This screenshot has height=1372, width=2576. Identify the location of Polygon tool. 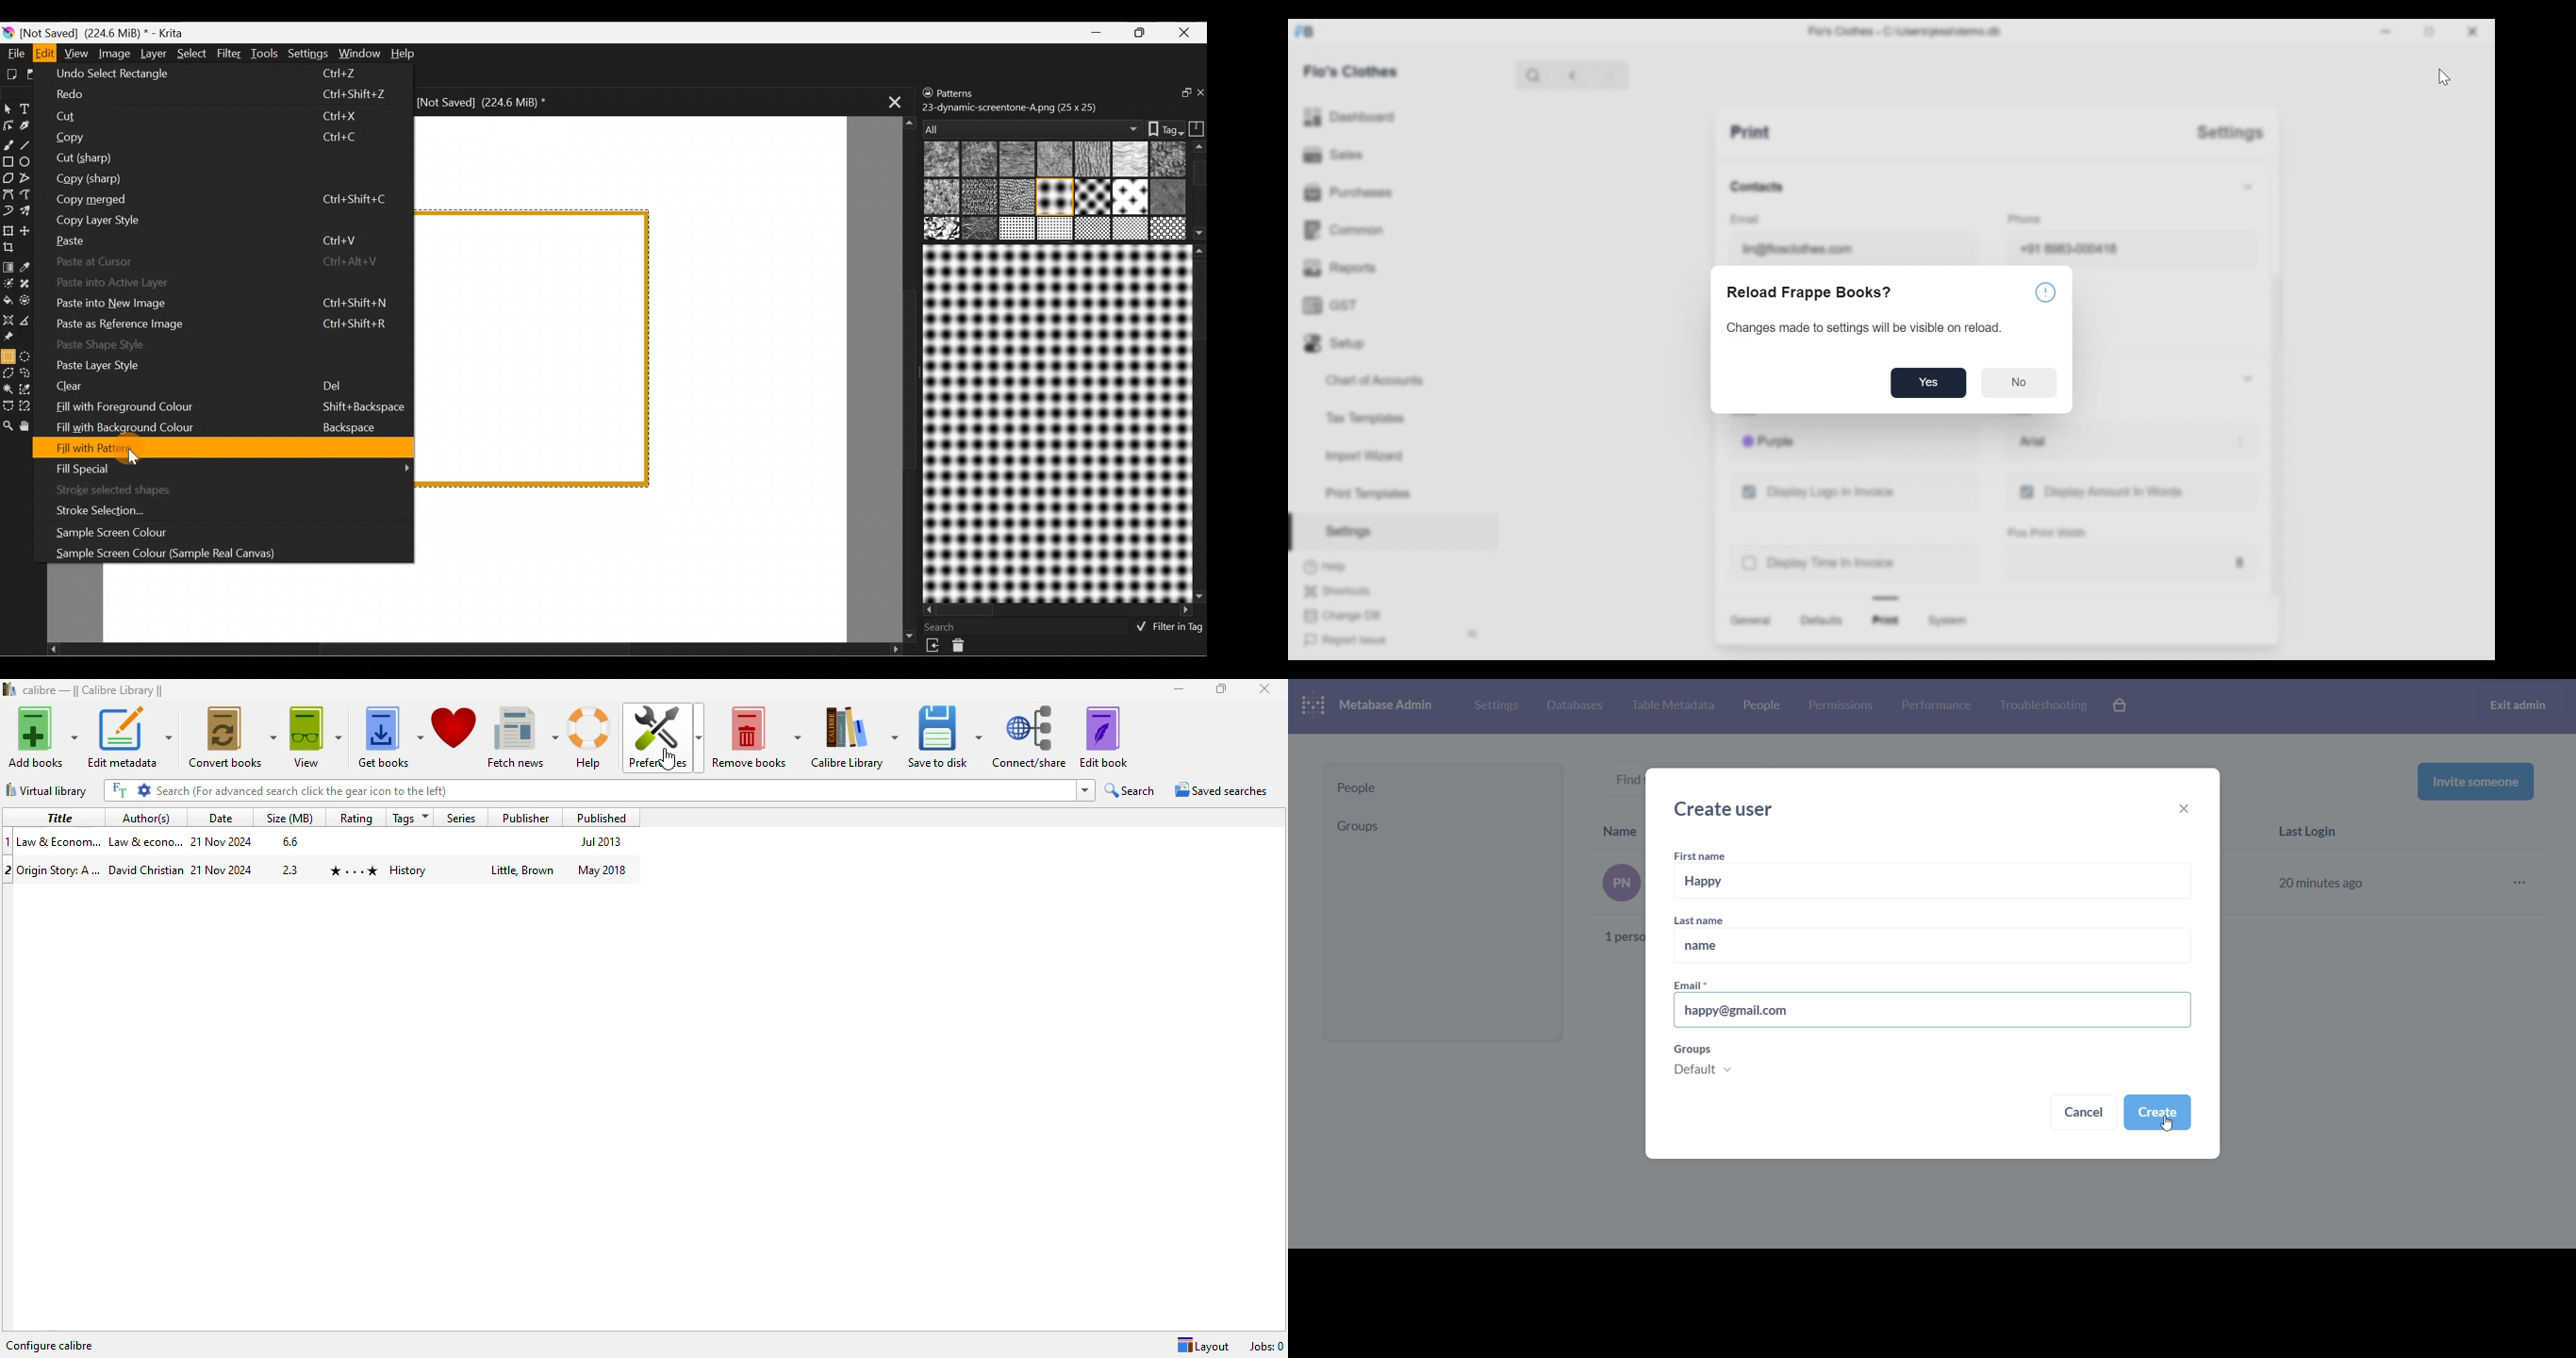
(8, 176).